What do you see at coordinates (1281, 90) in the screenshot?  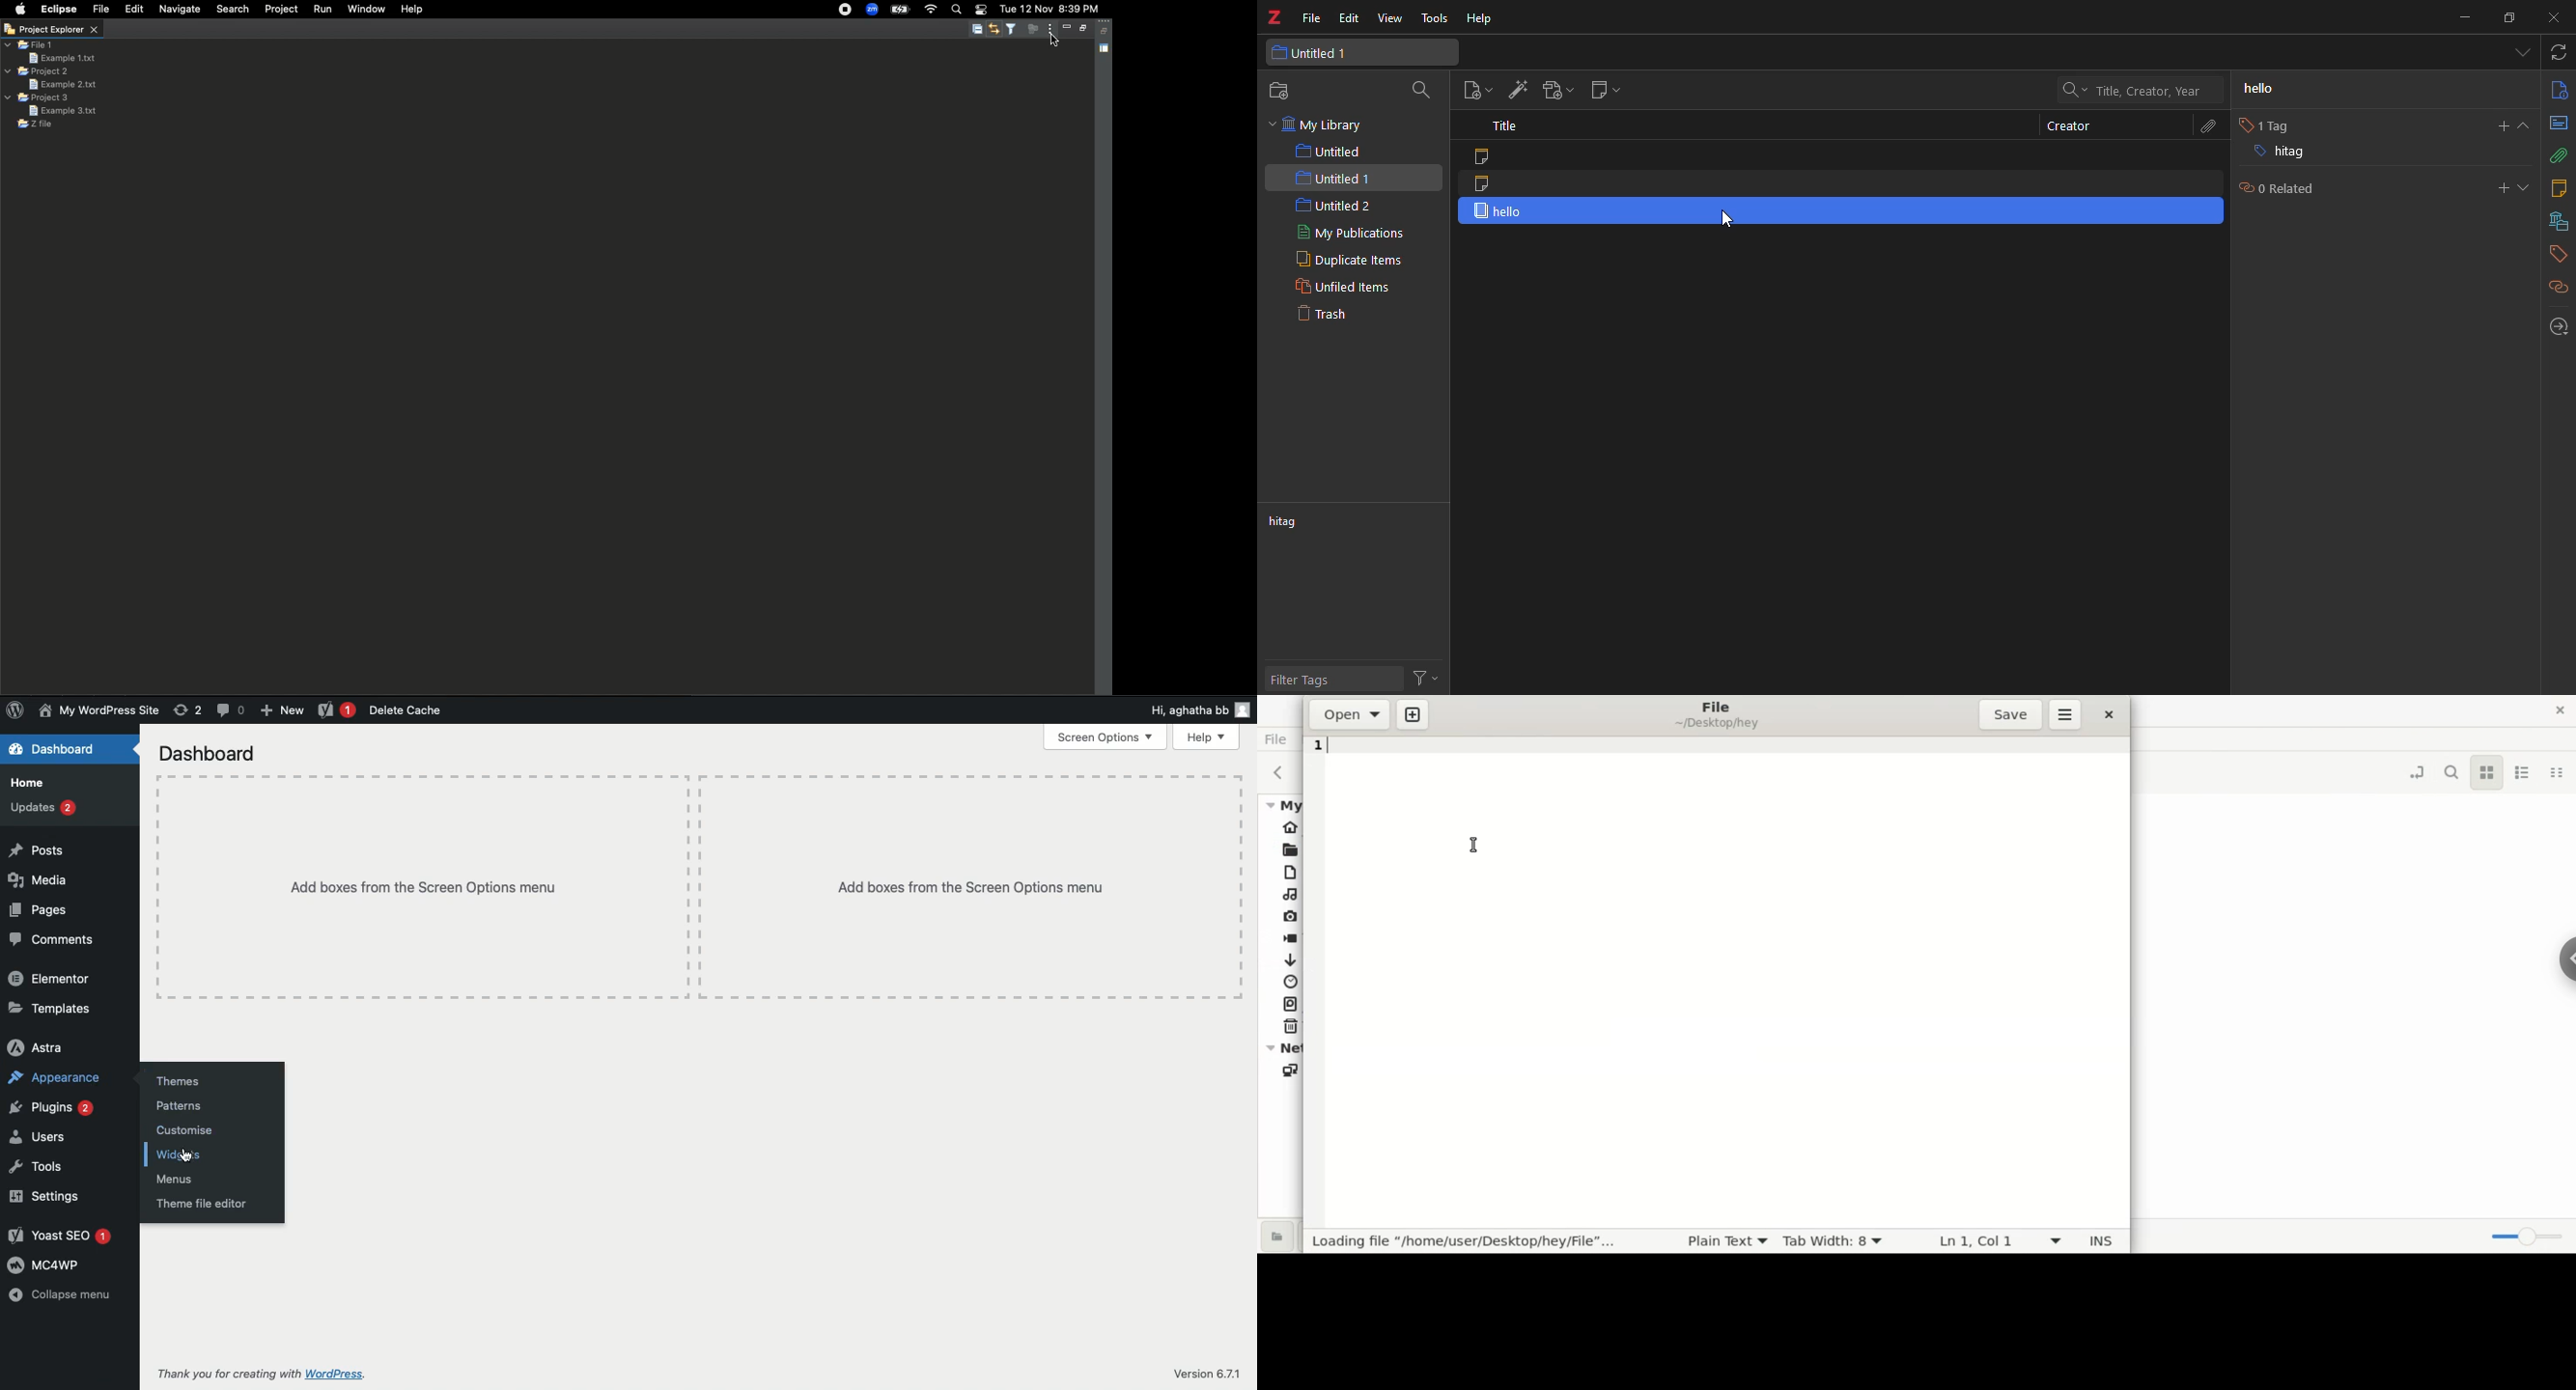 I see `new workspace` at bounding box center [1281, 90].